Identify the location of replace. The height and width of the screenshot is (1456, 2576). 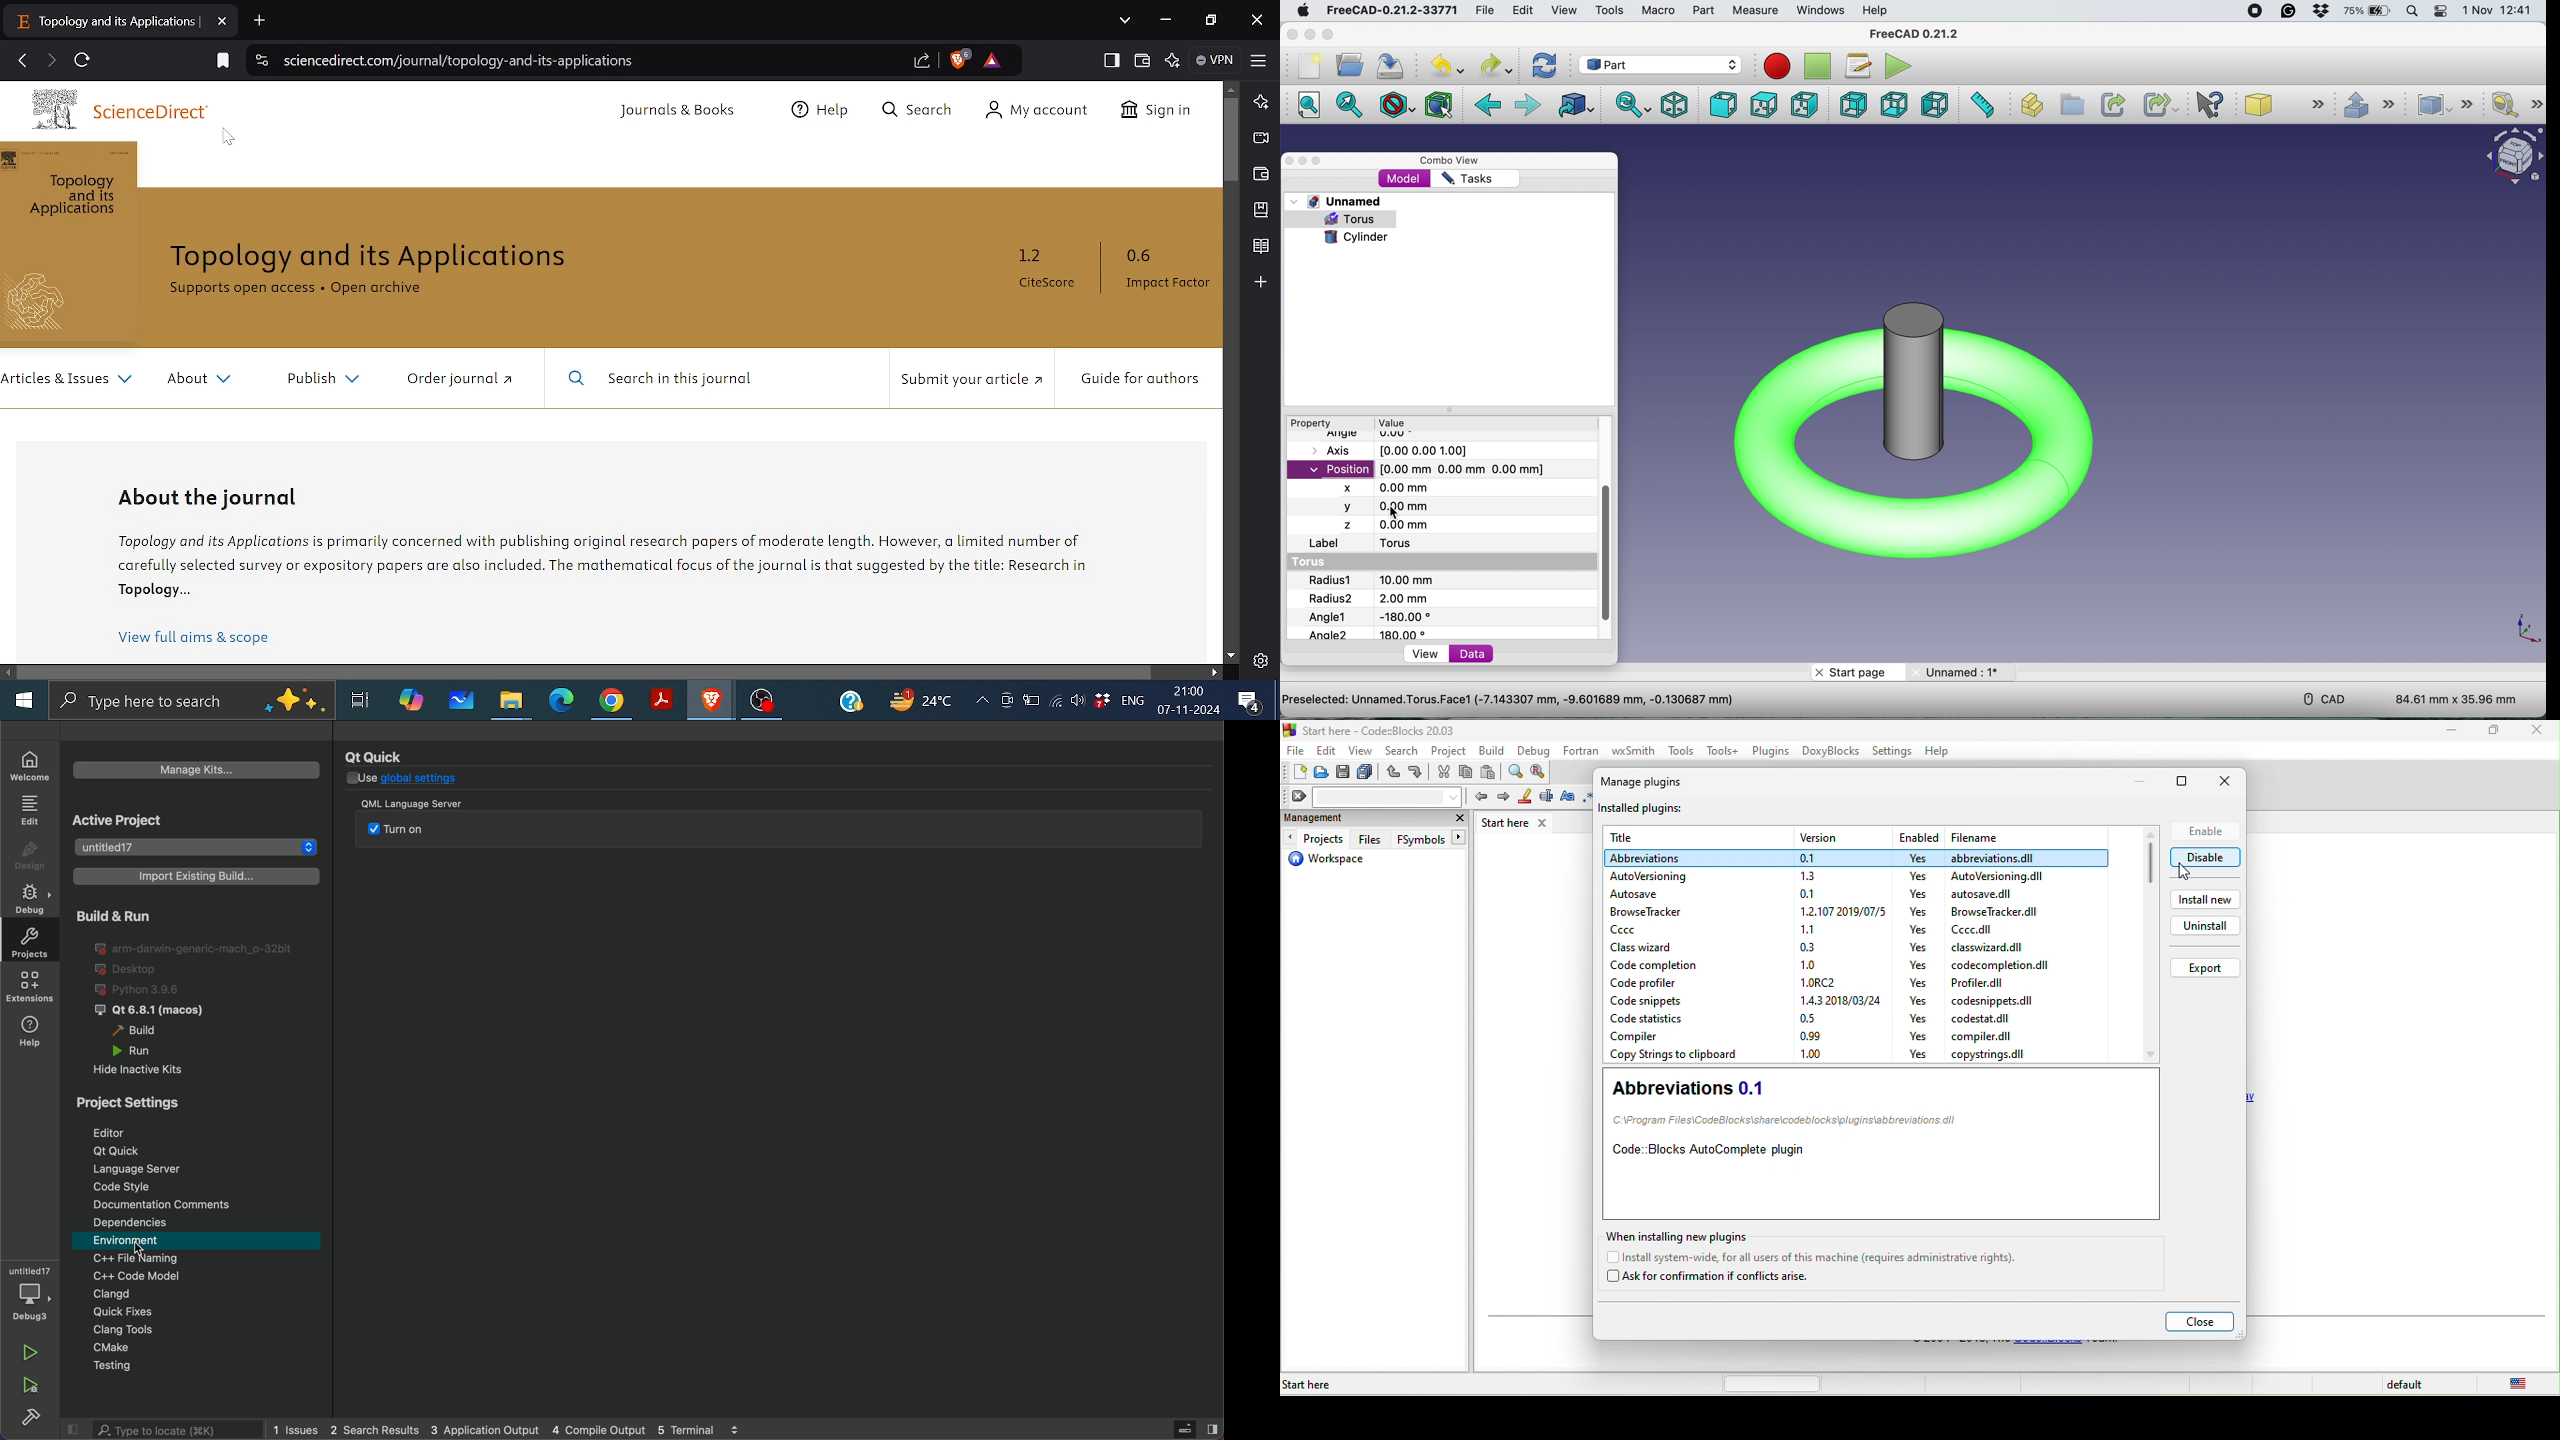
(1540, 771).